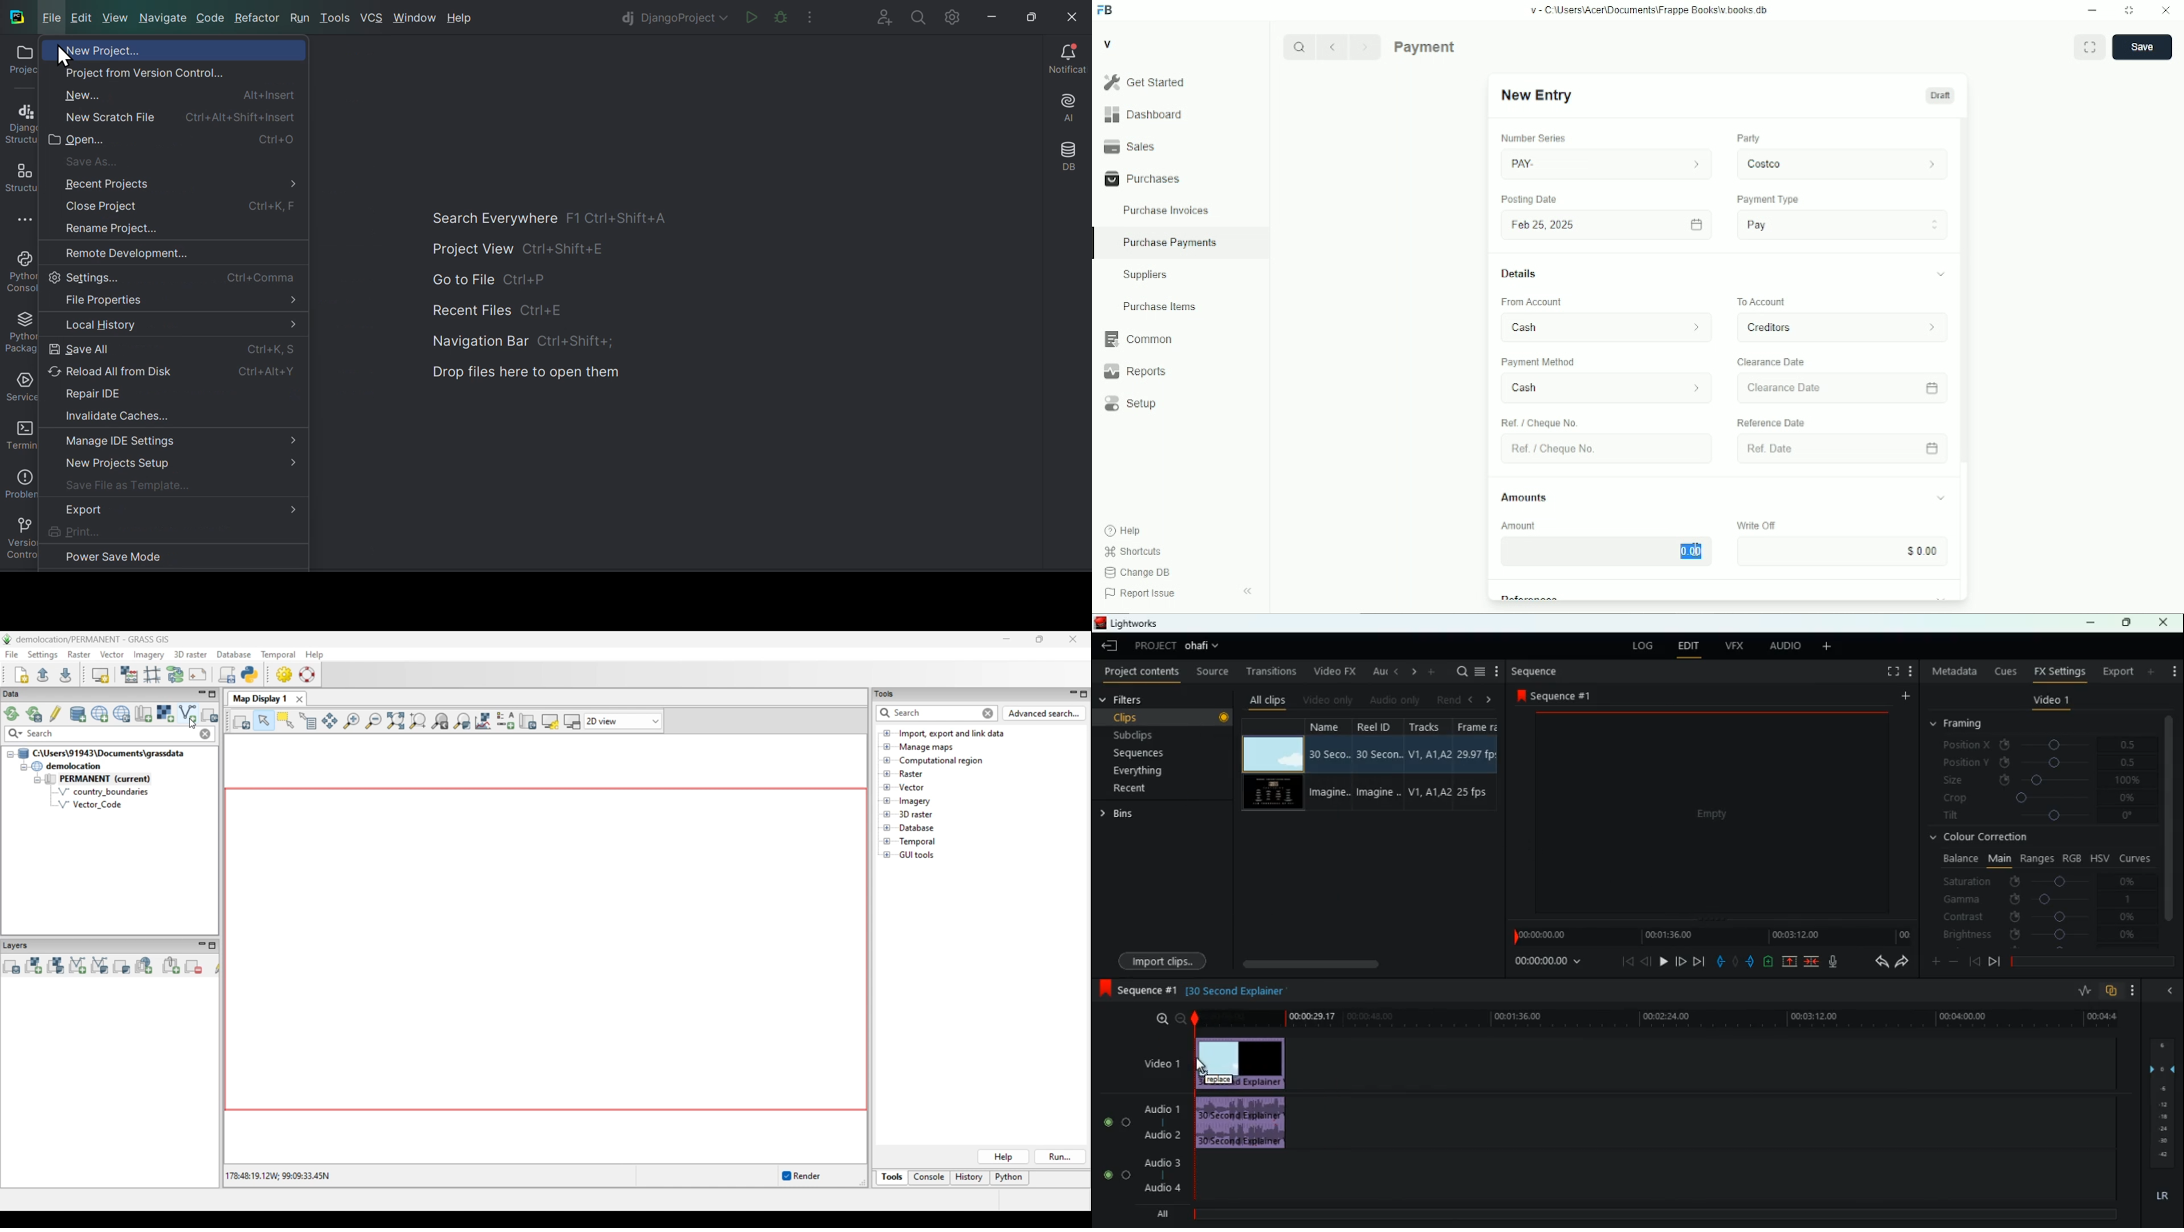 This screenshot has height=1232, width=2184. Describe the element at coordinates (1181, 371) in the screenshot. I see `Reports` at that location.